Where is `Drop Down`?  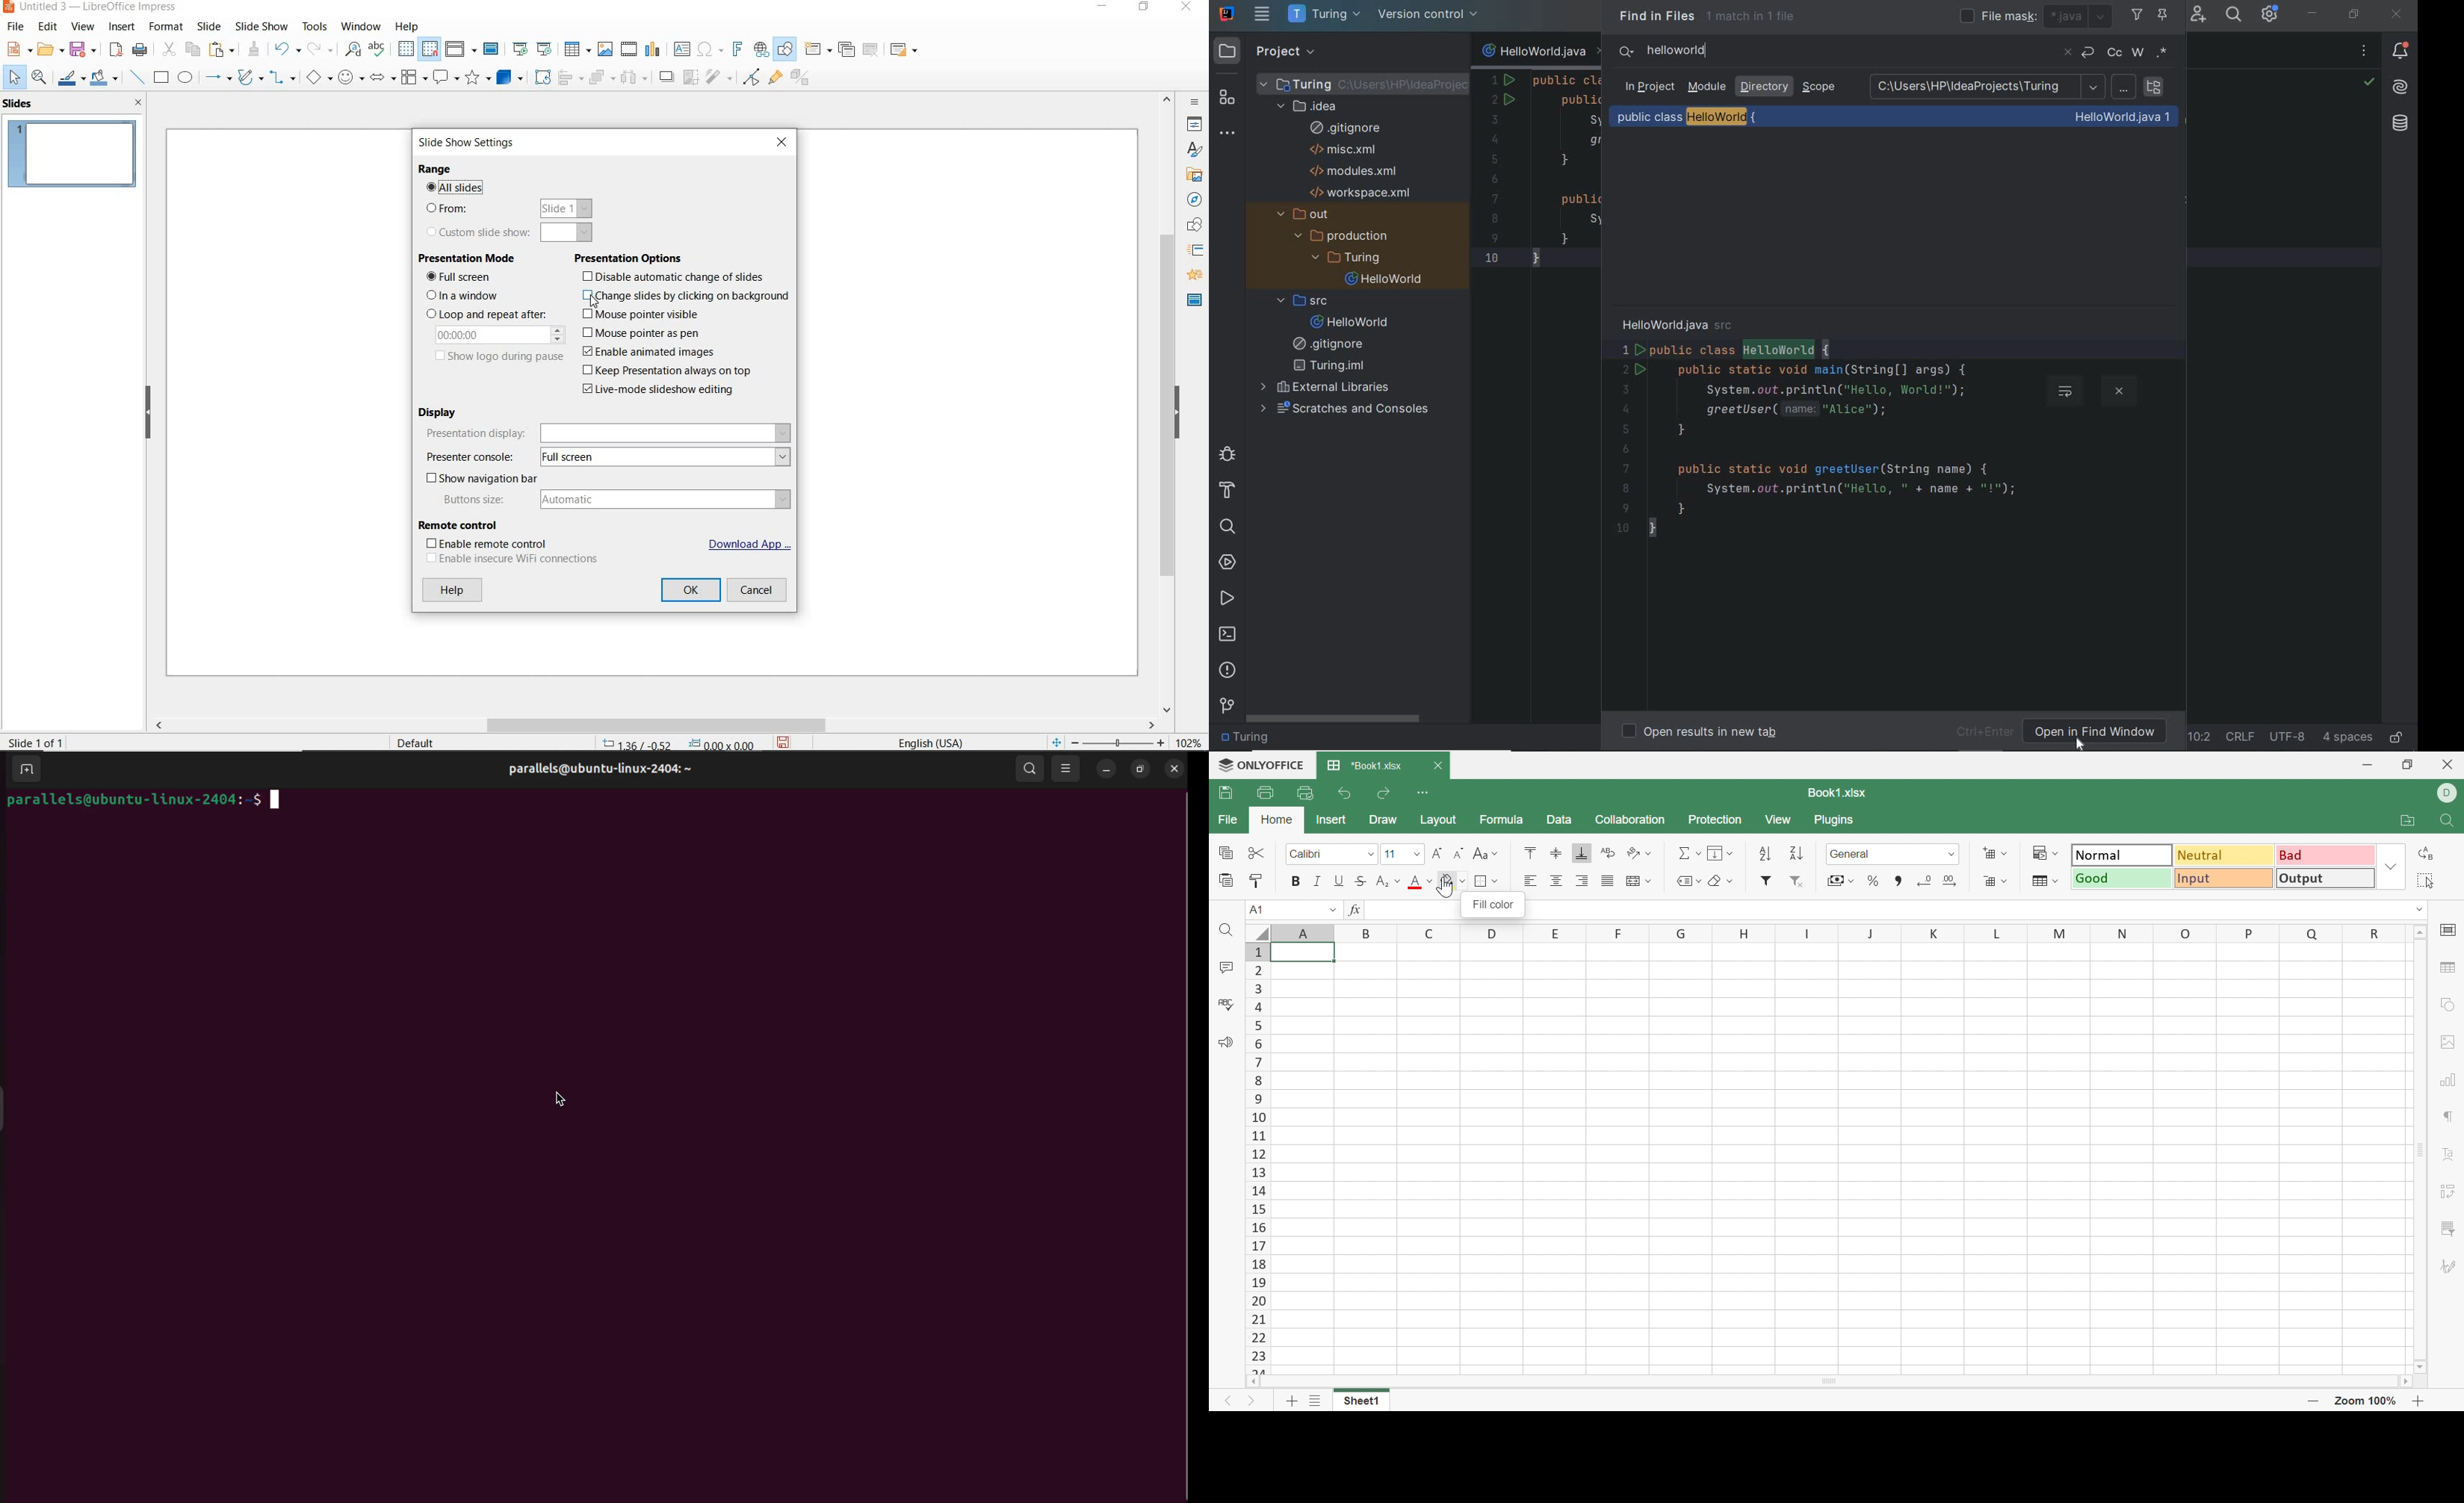
Drop Down is located at coordinates (2391, 867).